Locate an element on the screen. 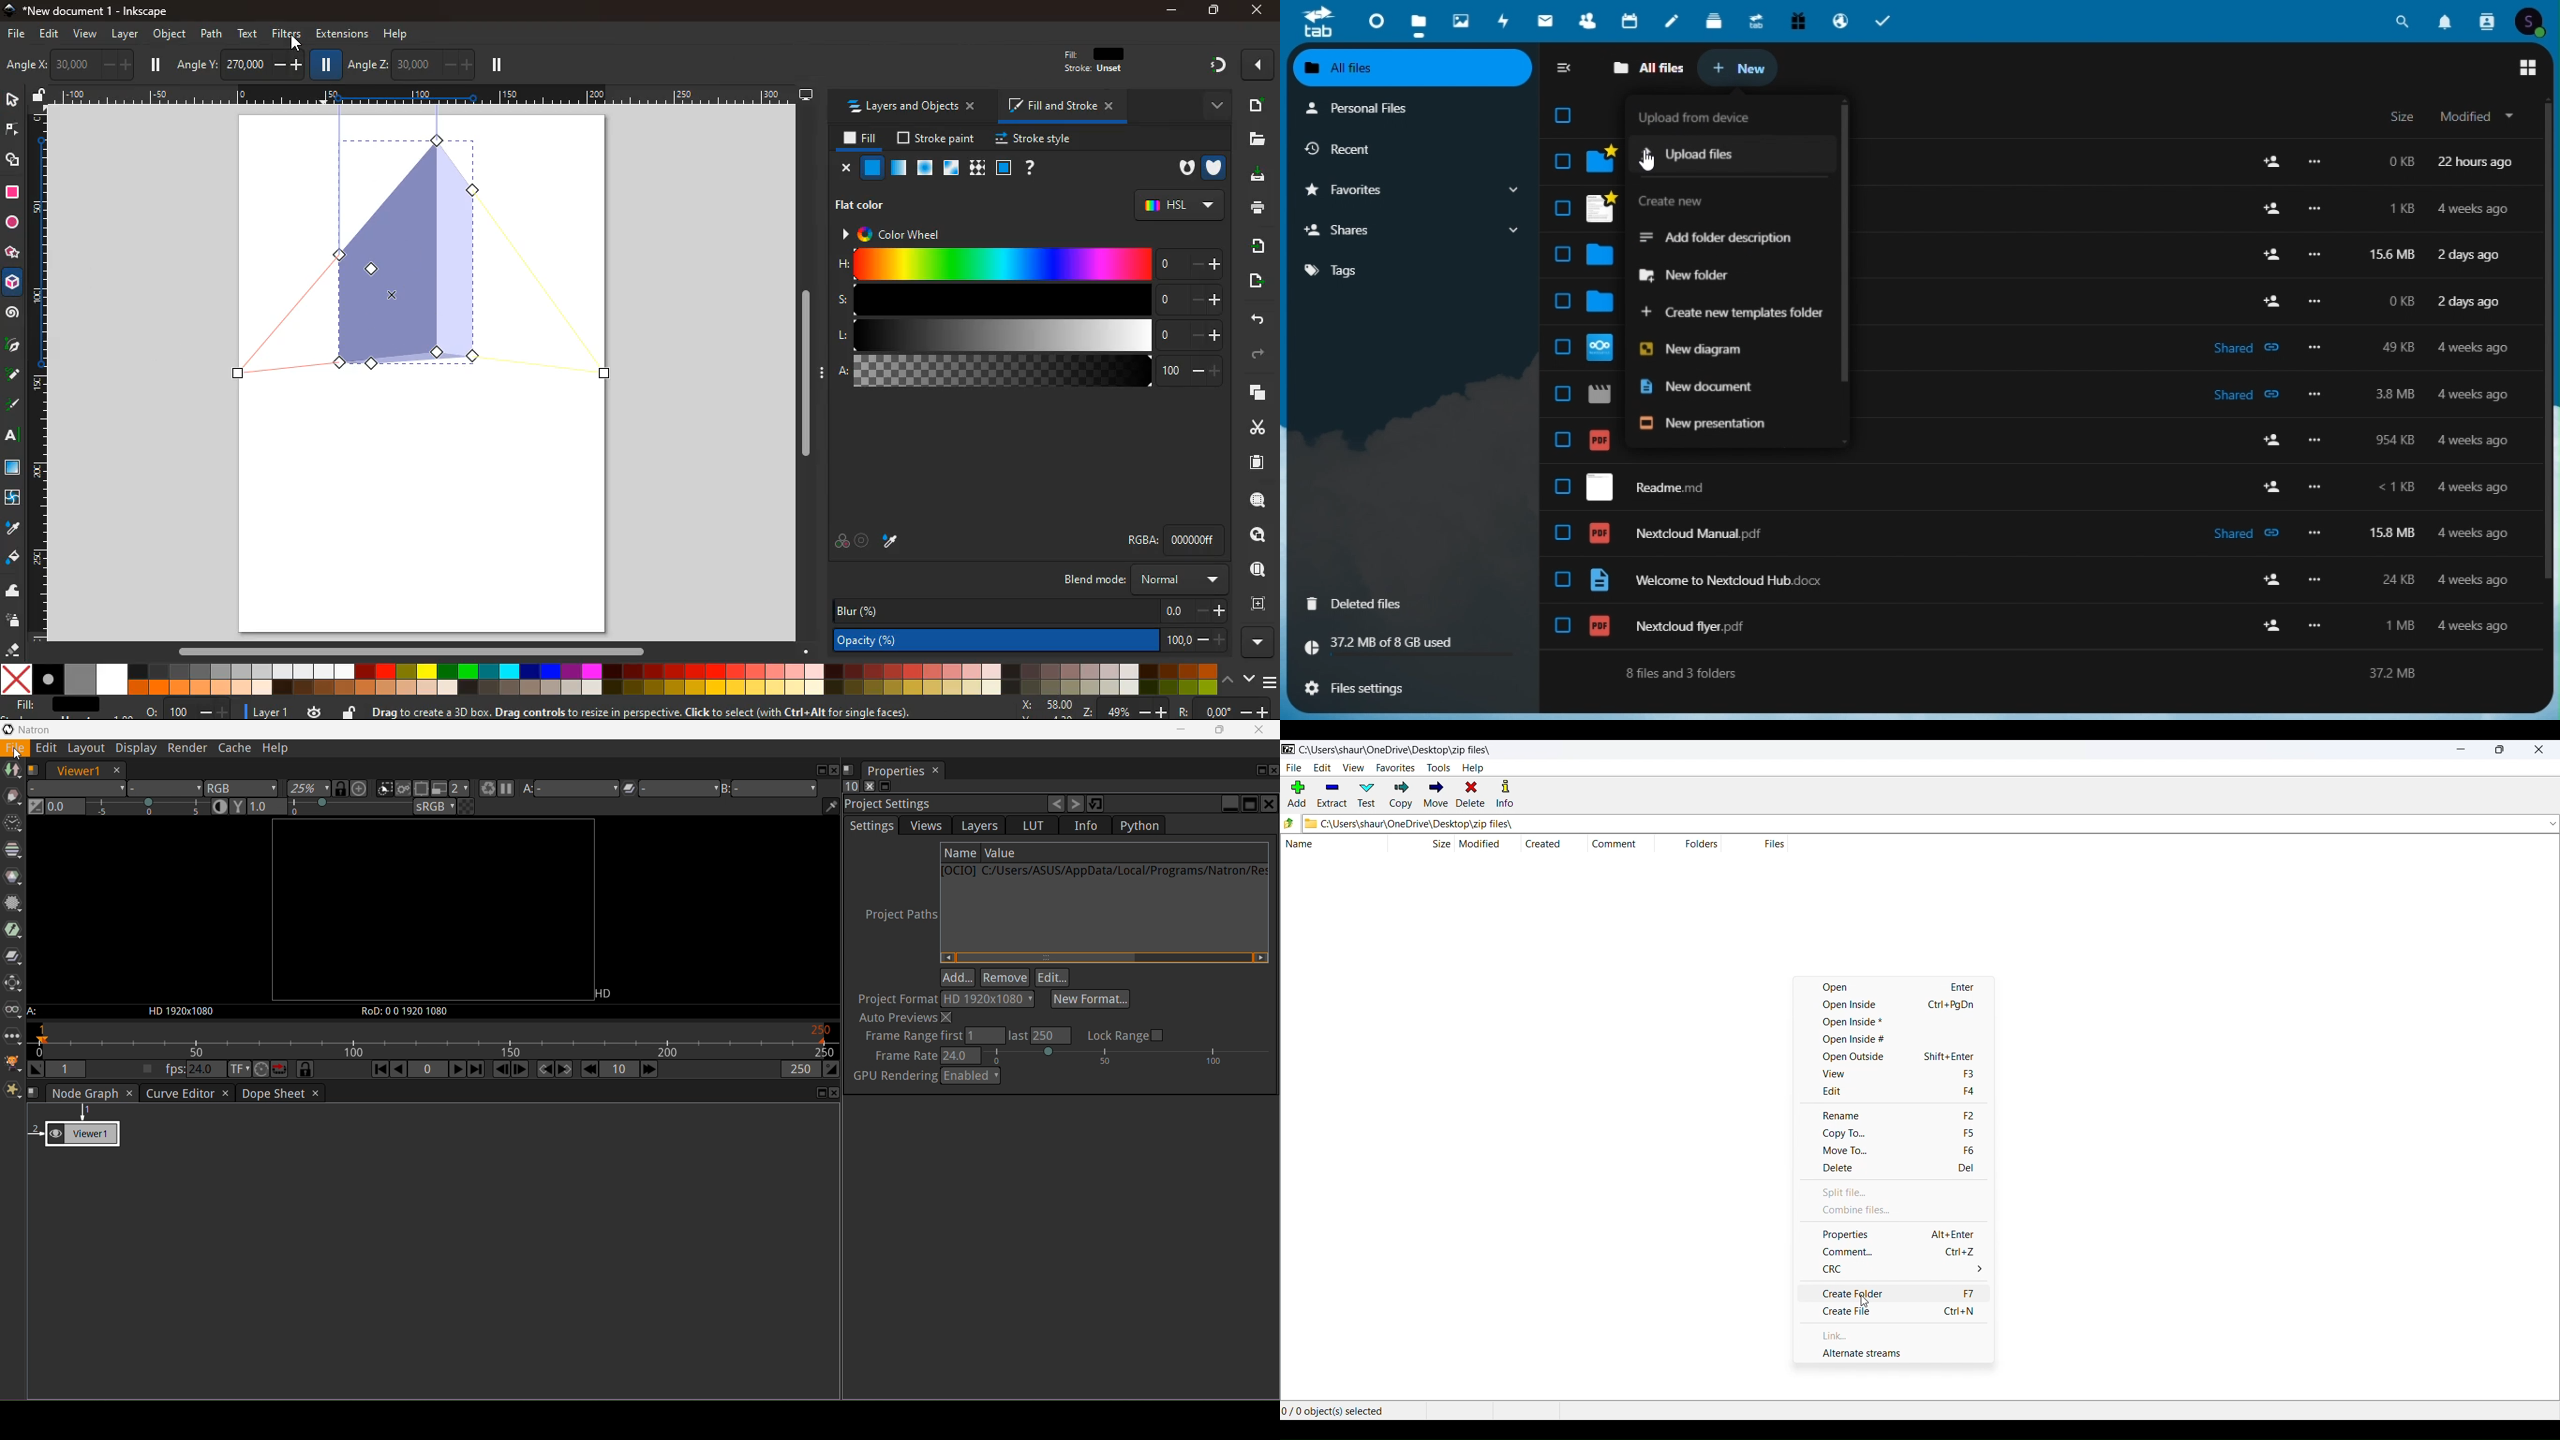  Free trial is located at coordinates (1796, 20).